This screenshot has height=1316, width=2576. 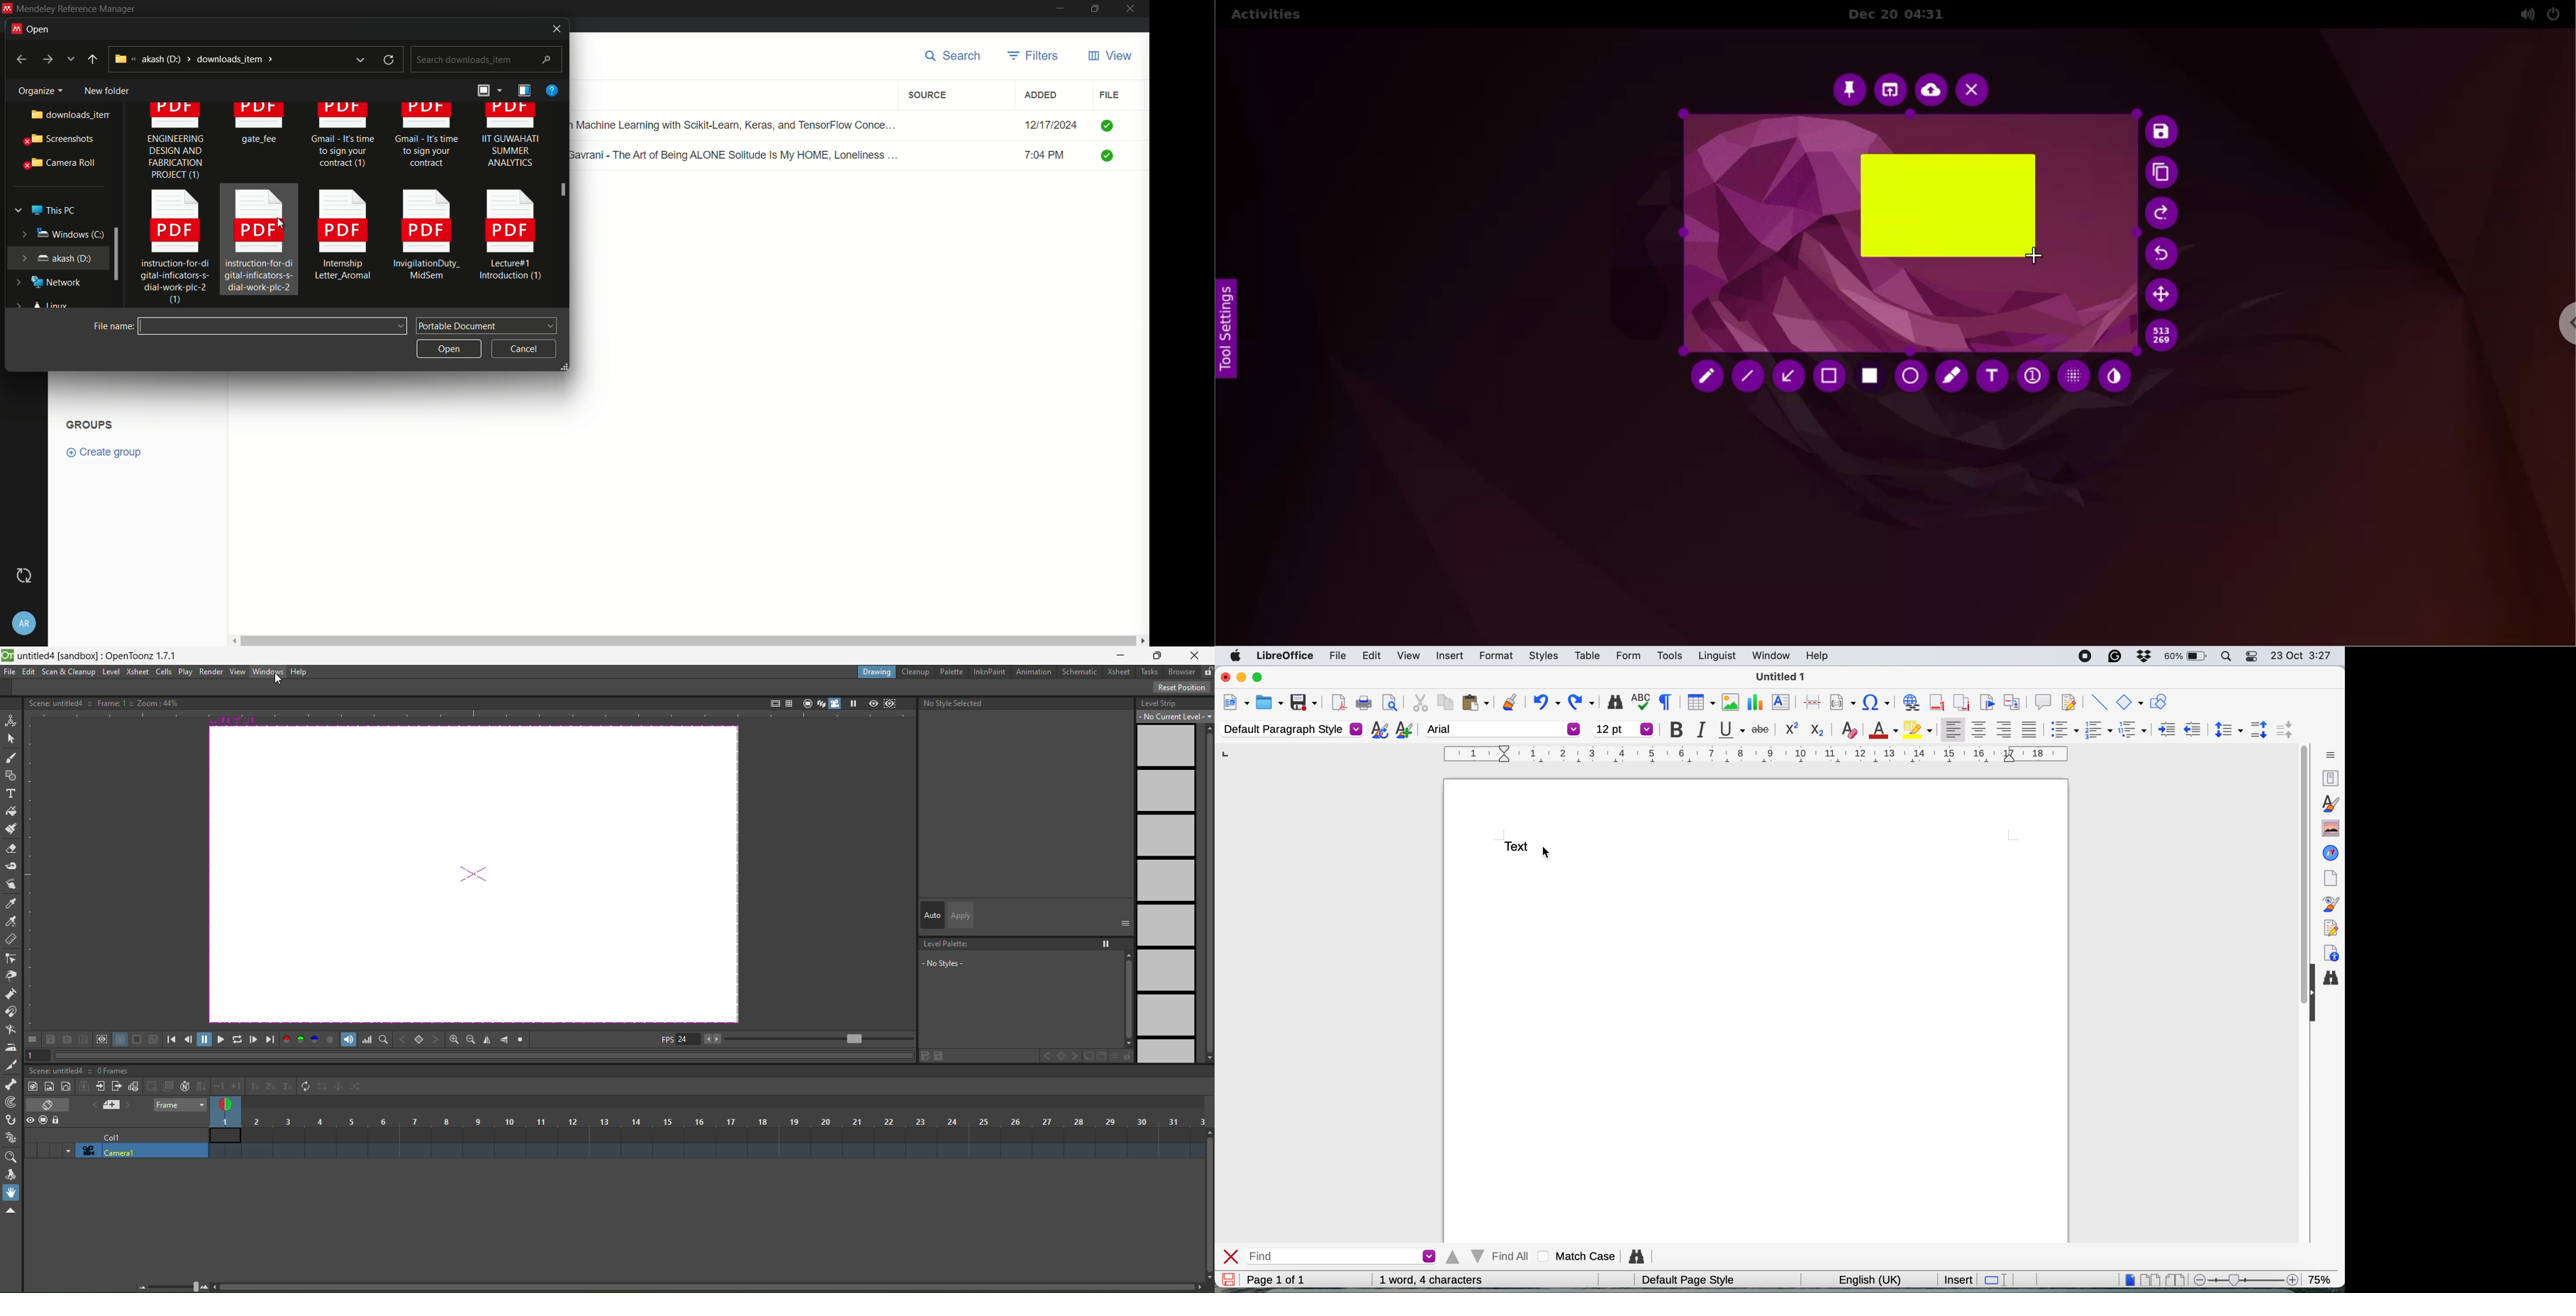 I want to click on up to, so click(x=93, y=59).